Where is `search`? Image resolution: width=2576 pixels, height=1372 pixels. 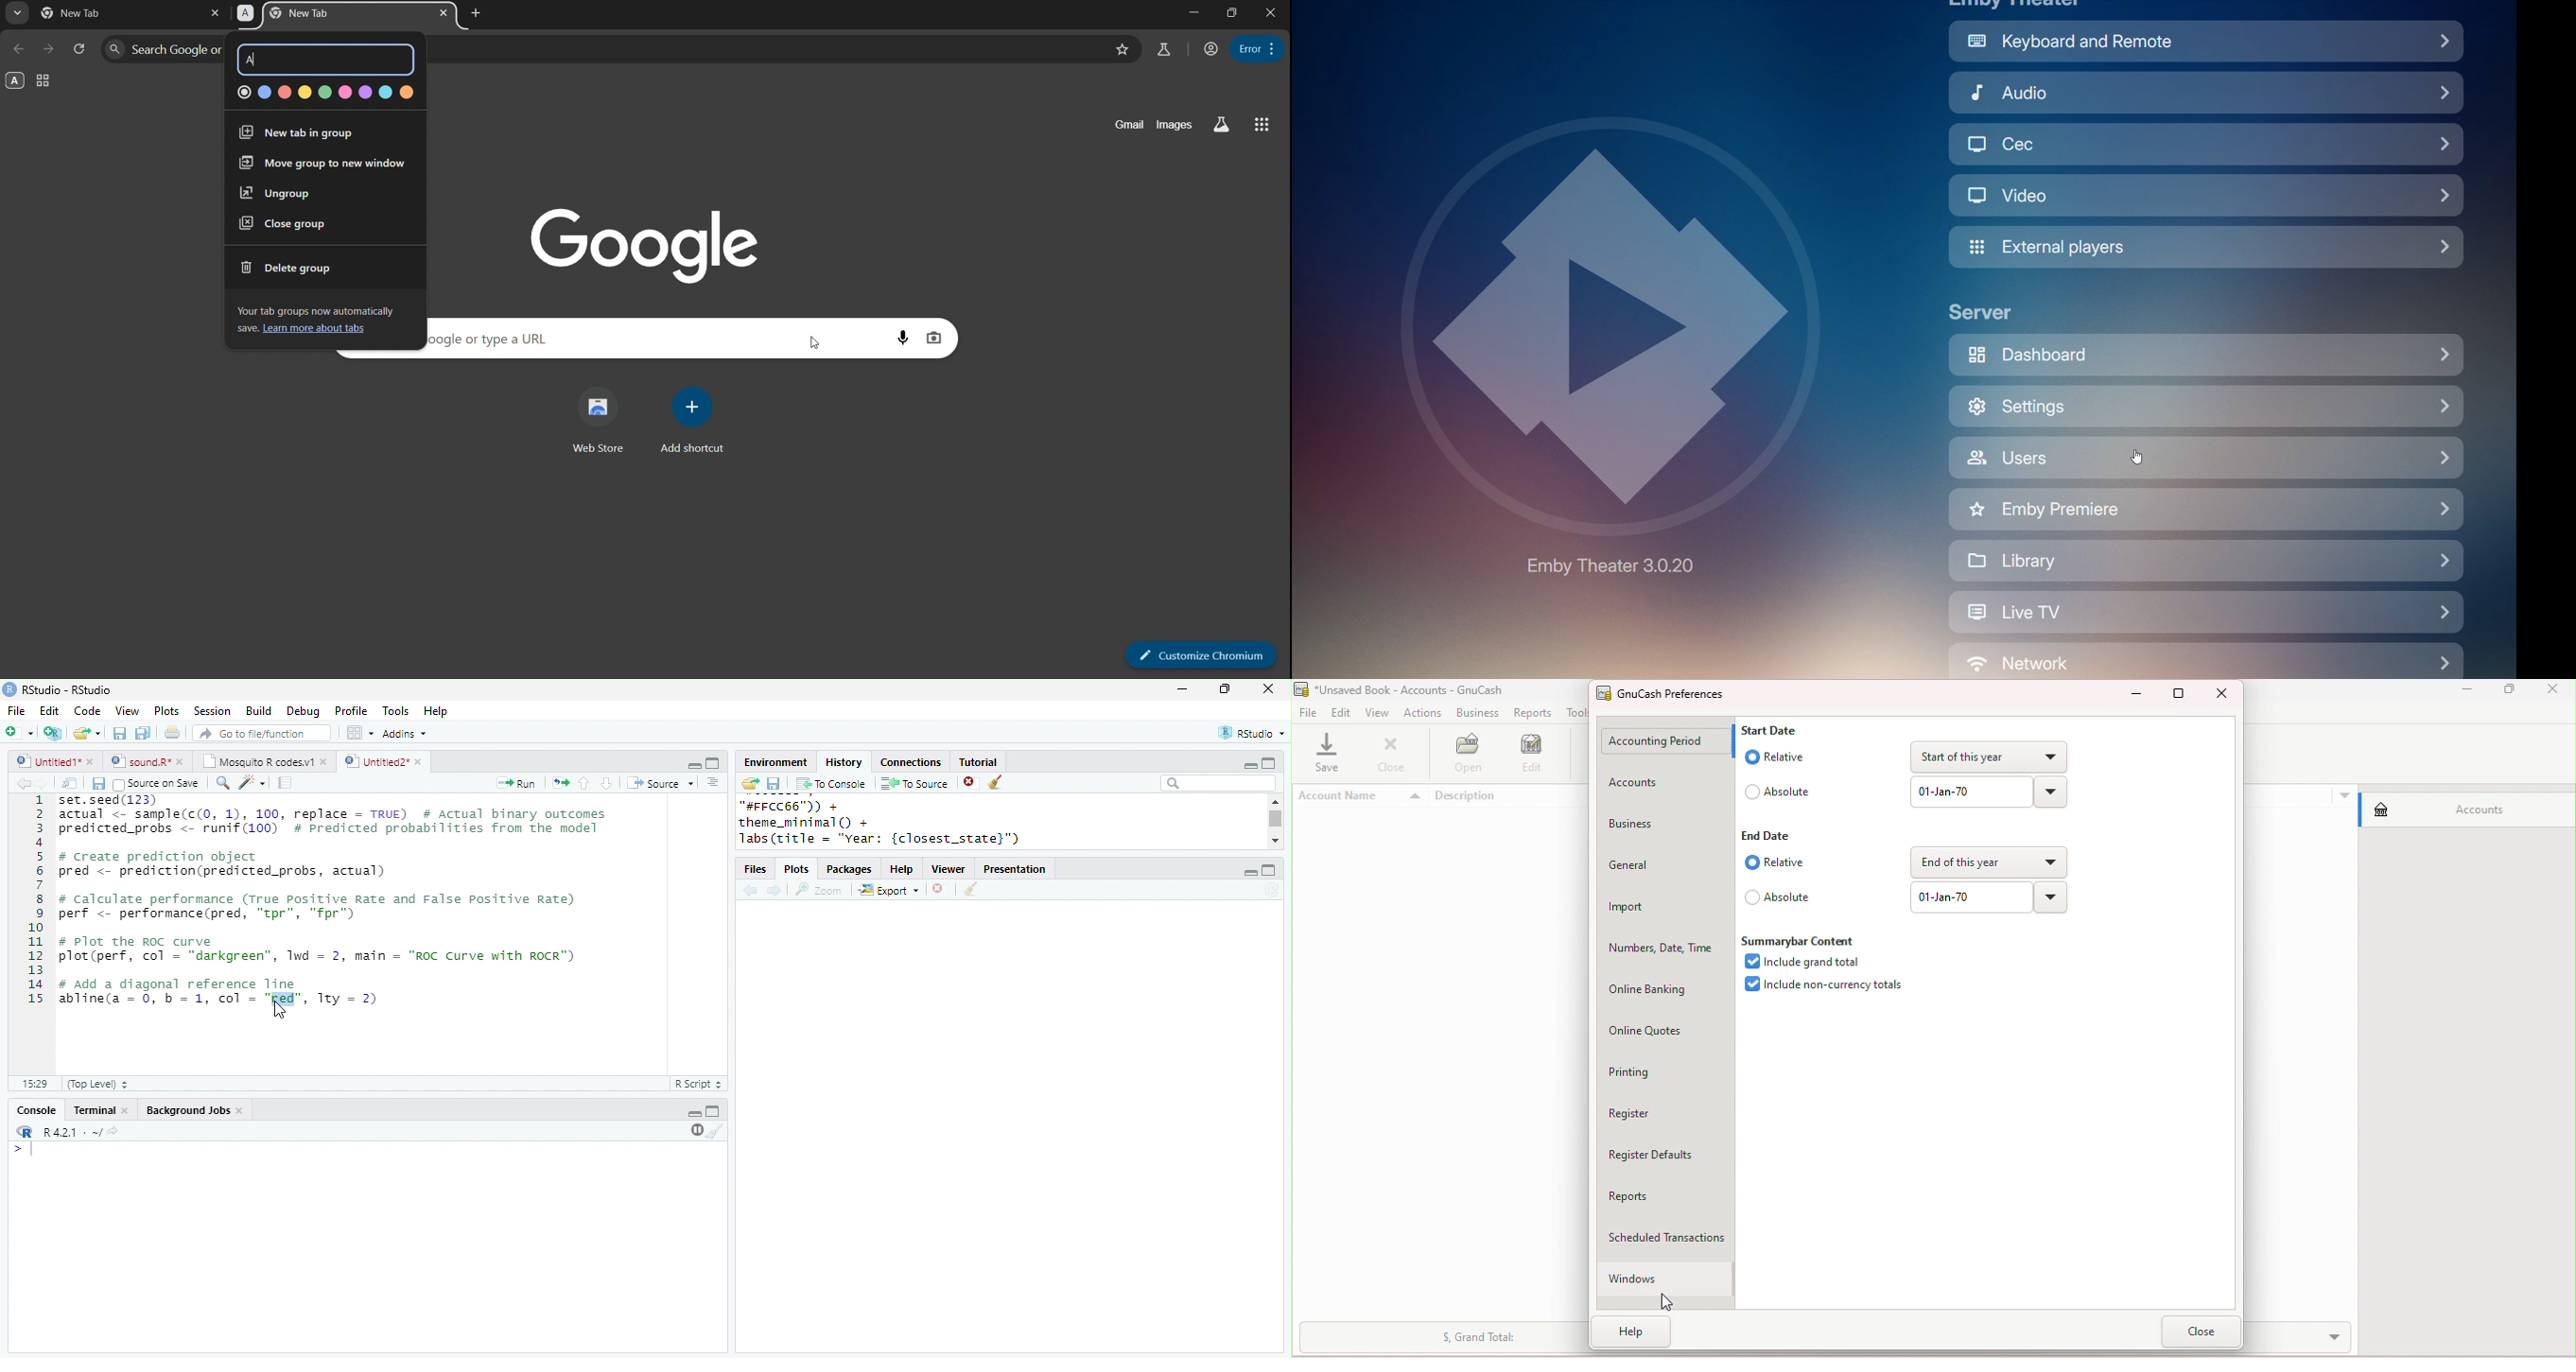 search is located at coordinates (223, 783).